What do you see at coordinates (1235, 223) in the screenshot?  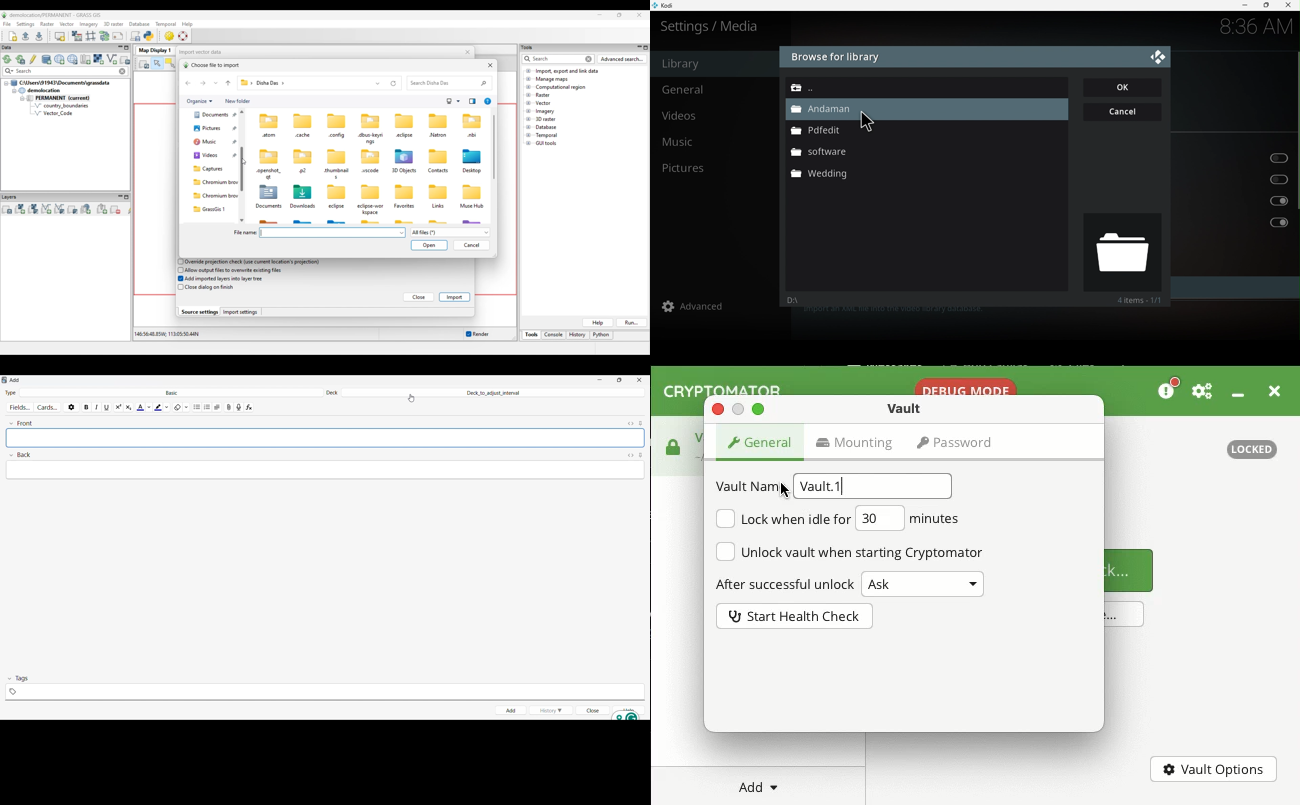 I see `Ignore video extras on scan` at bounding box center [1235, 223].